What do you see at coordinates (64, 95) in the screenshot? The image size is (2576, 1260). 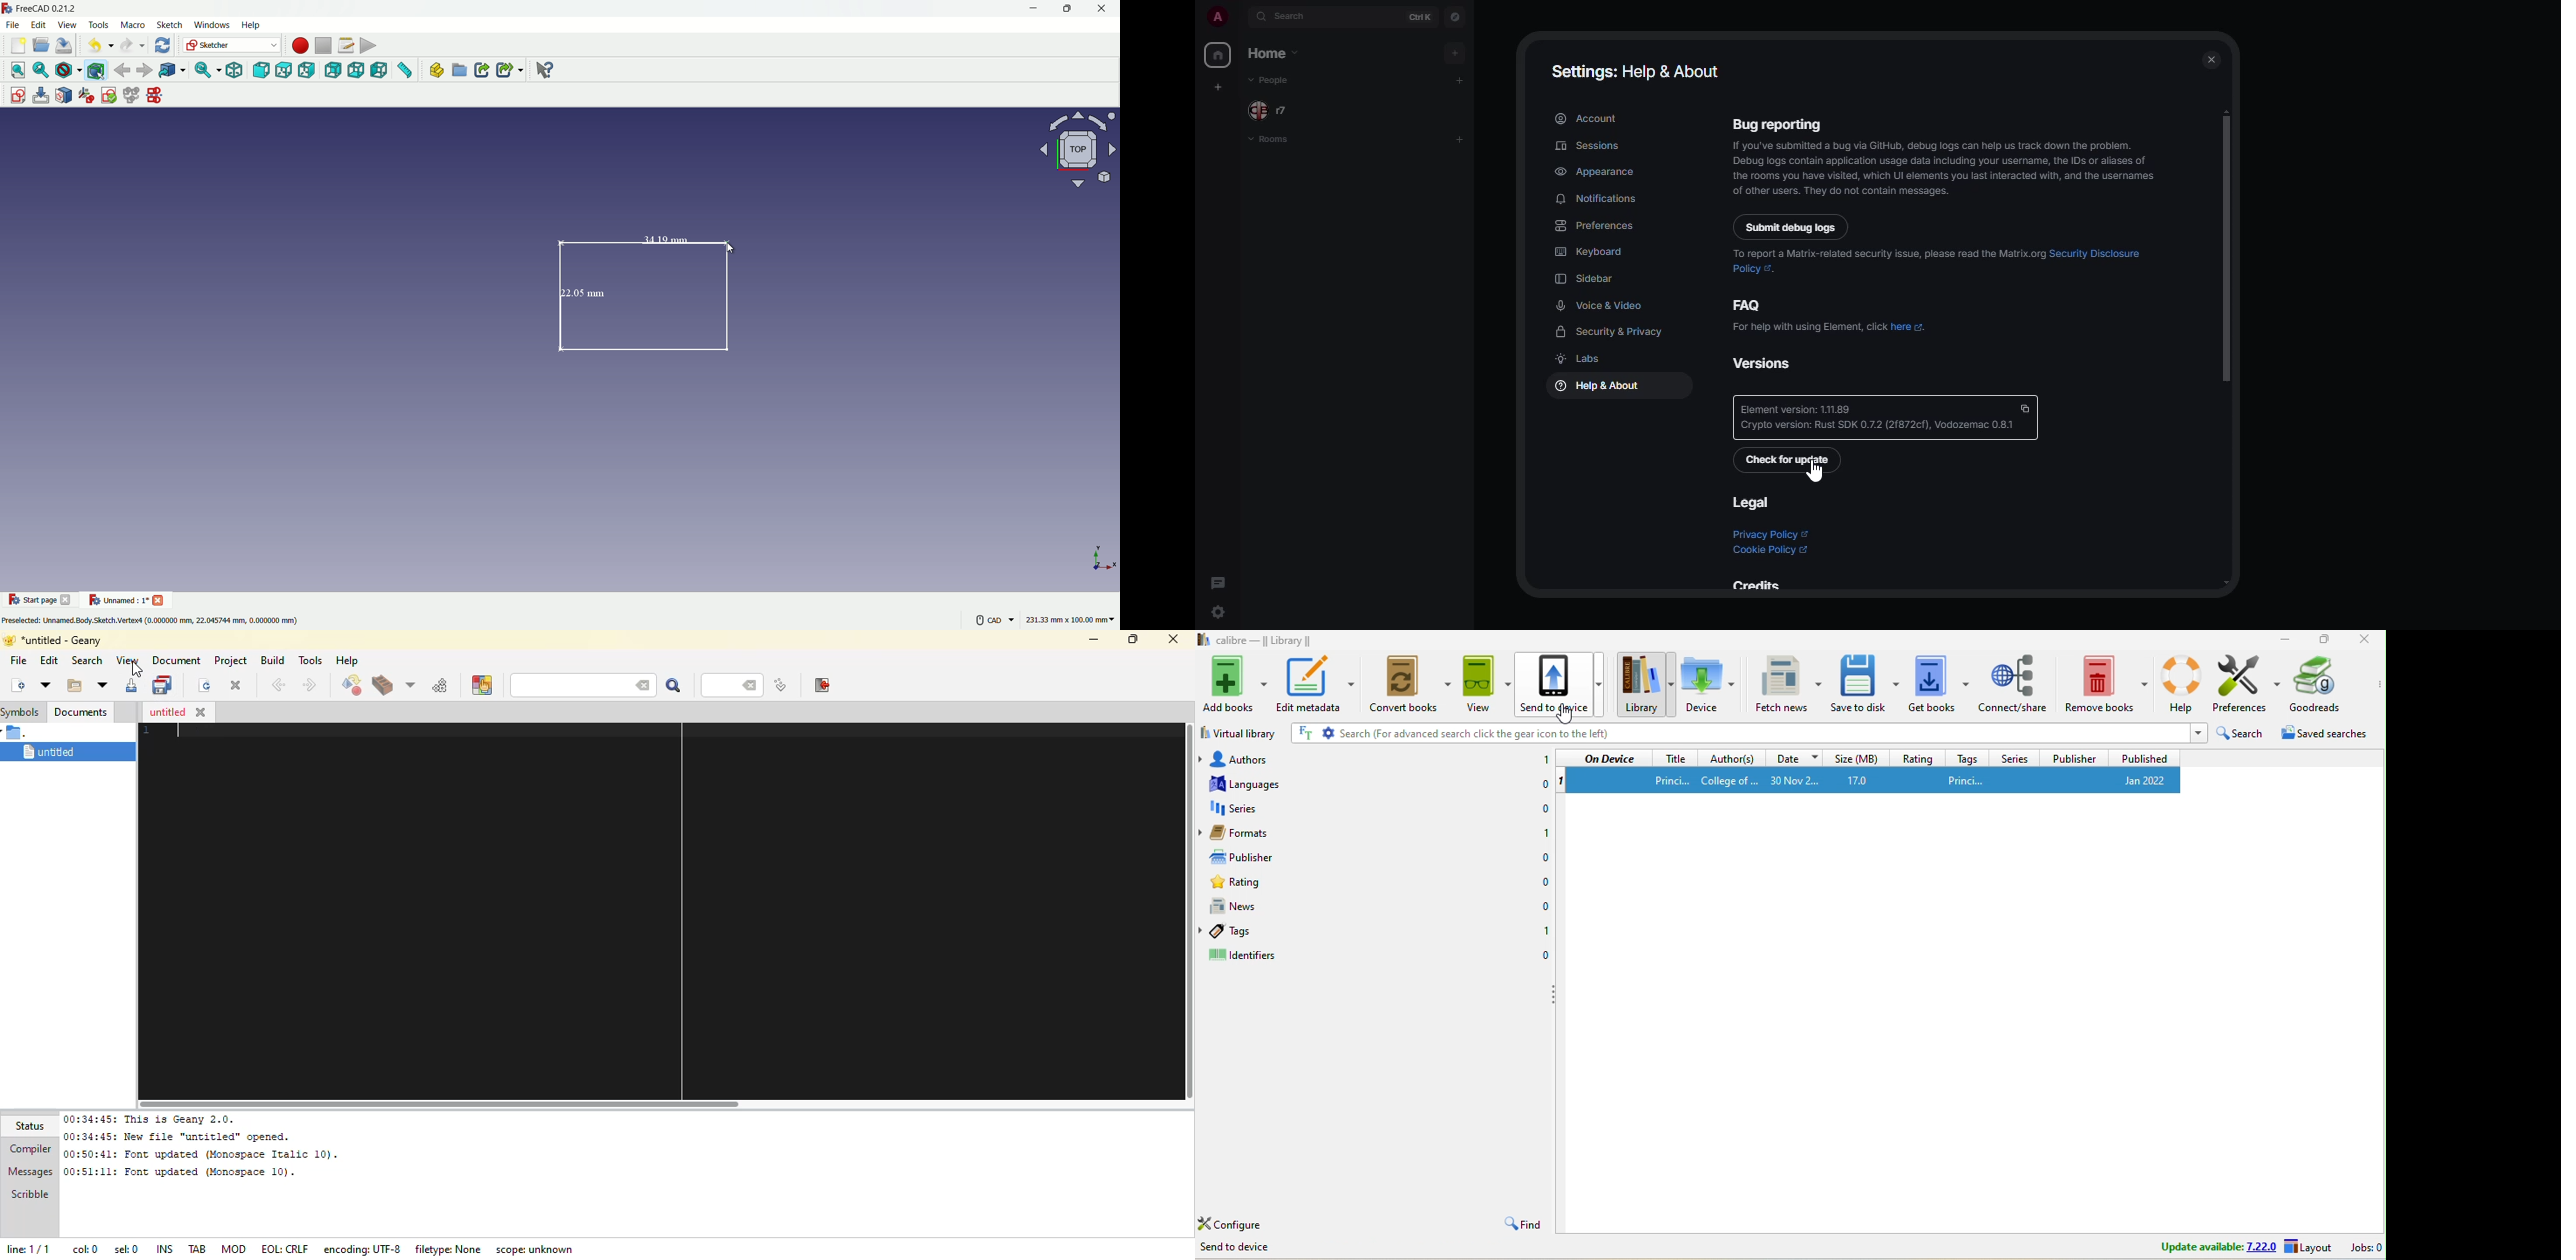 I see `map sketch to face` at bounding box center [64, 95].